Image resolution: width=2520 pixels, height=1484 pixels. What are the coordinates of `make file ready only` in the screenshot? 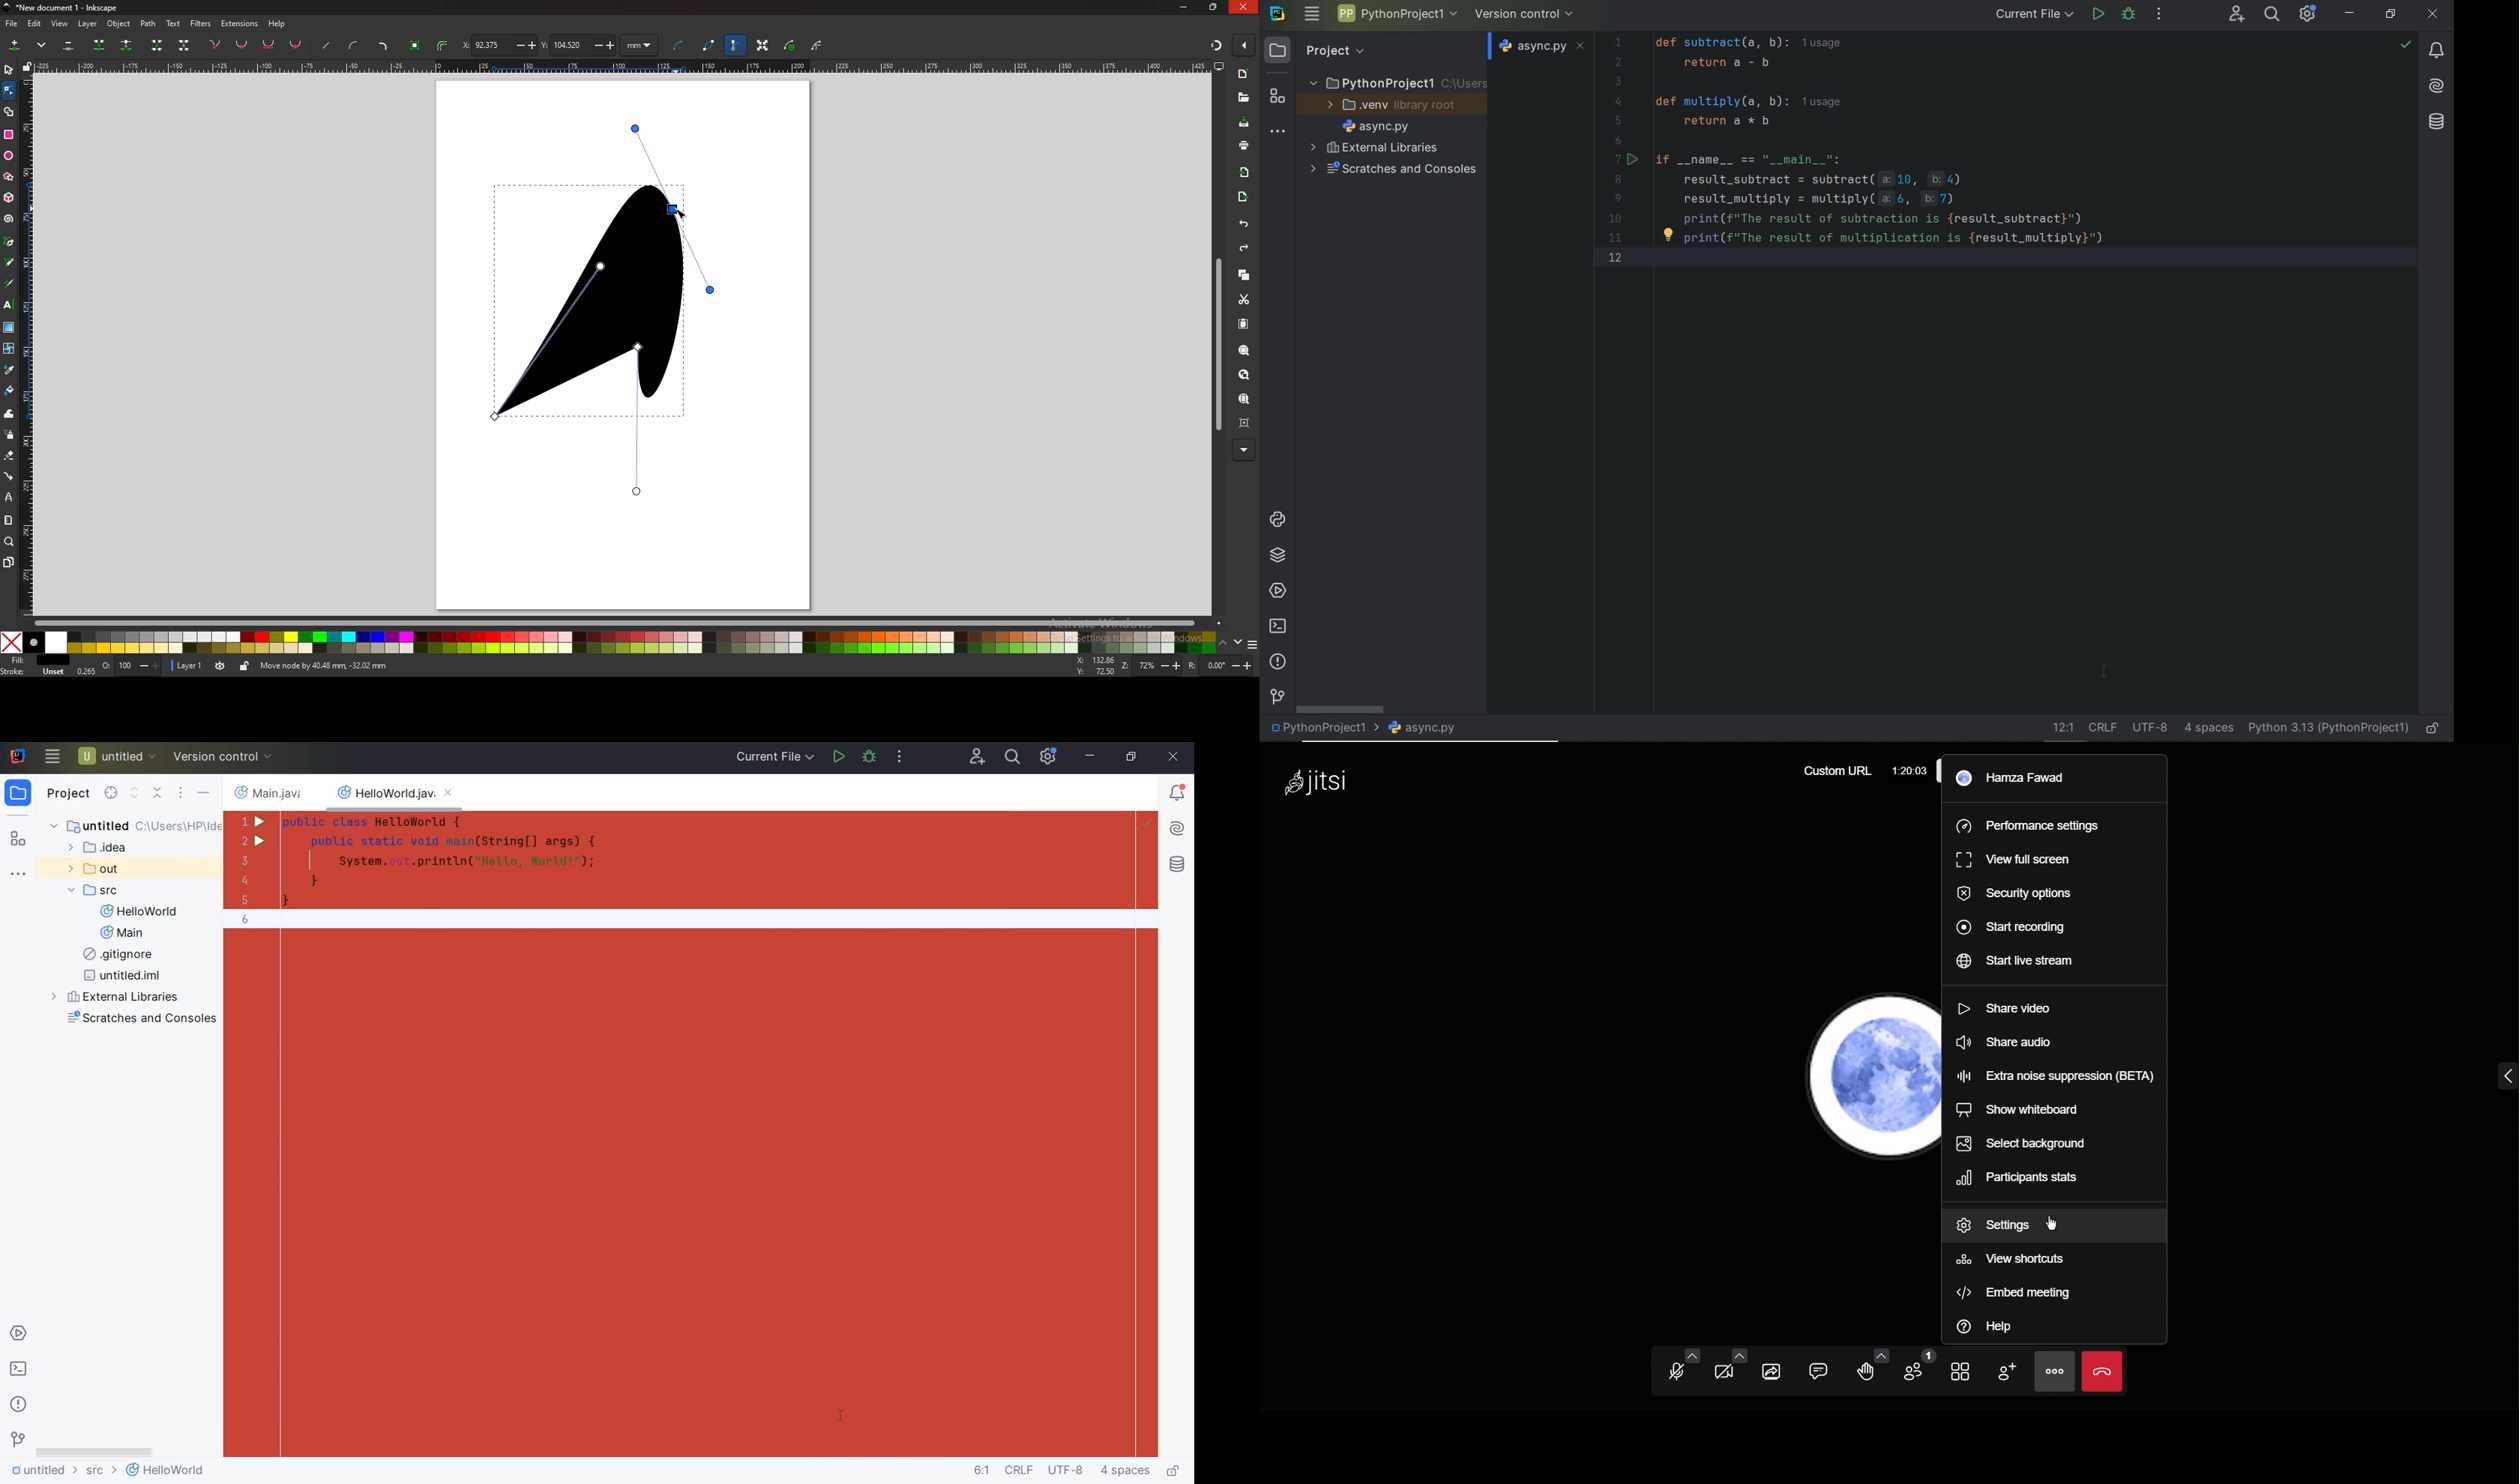 It's located at (1175, 1471).